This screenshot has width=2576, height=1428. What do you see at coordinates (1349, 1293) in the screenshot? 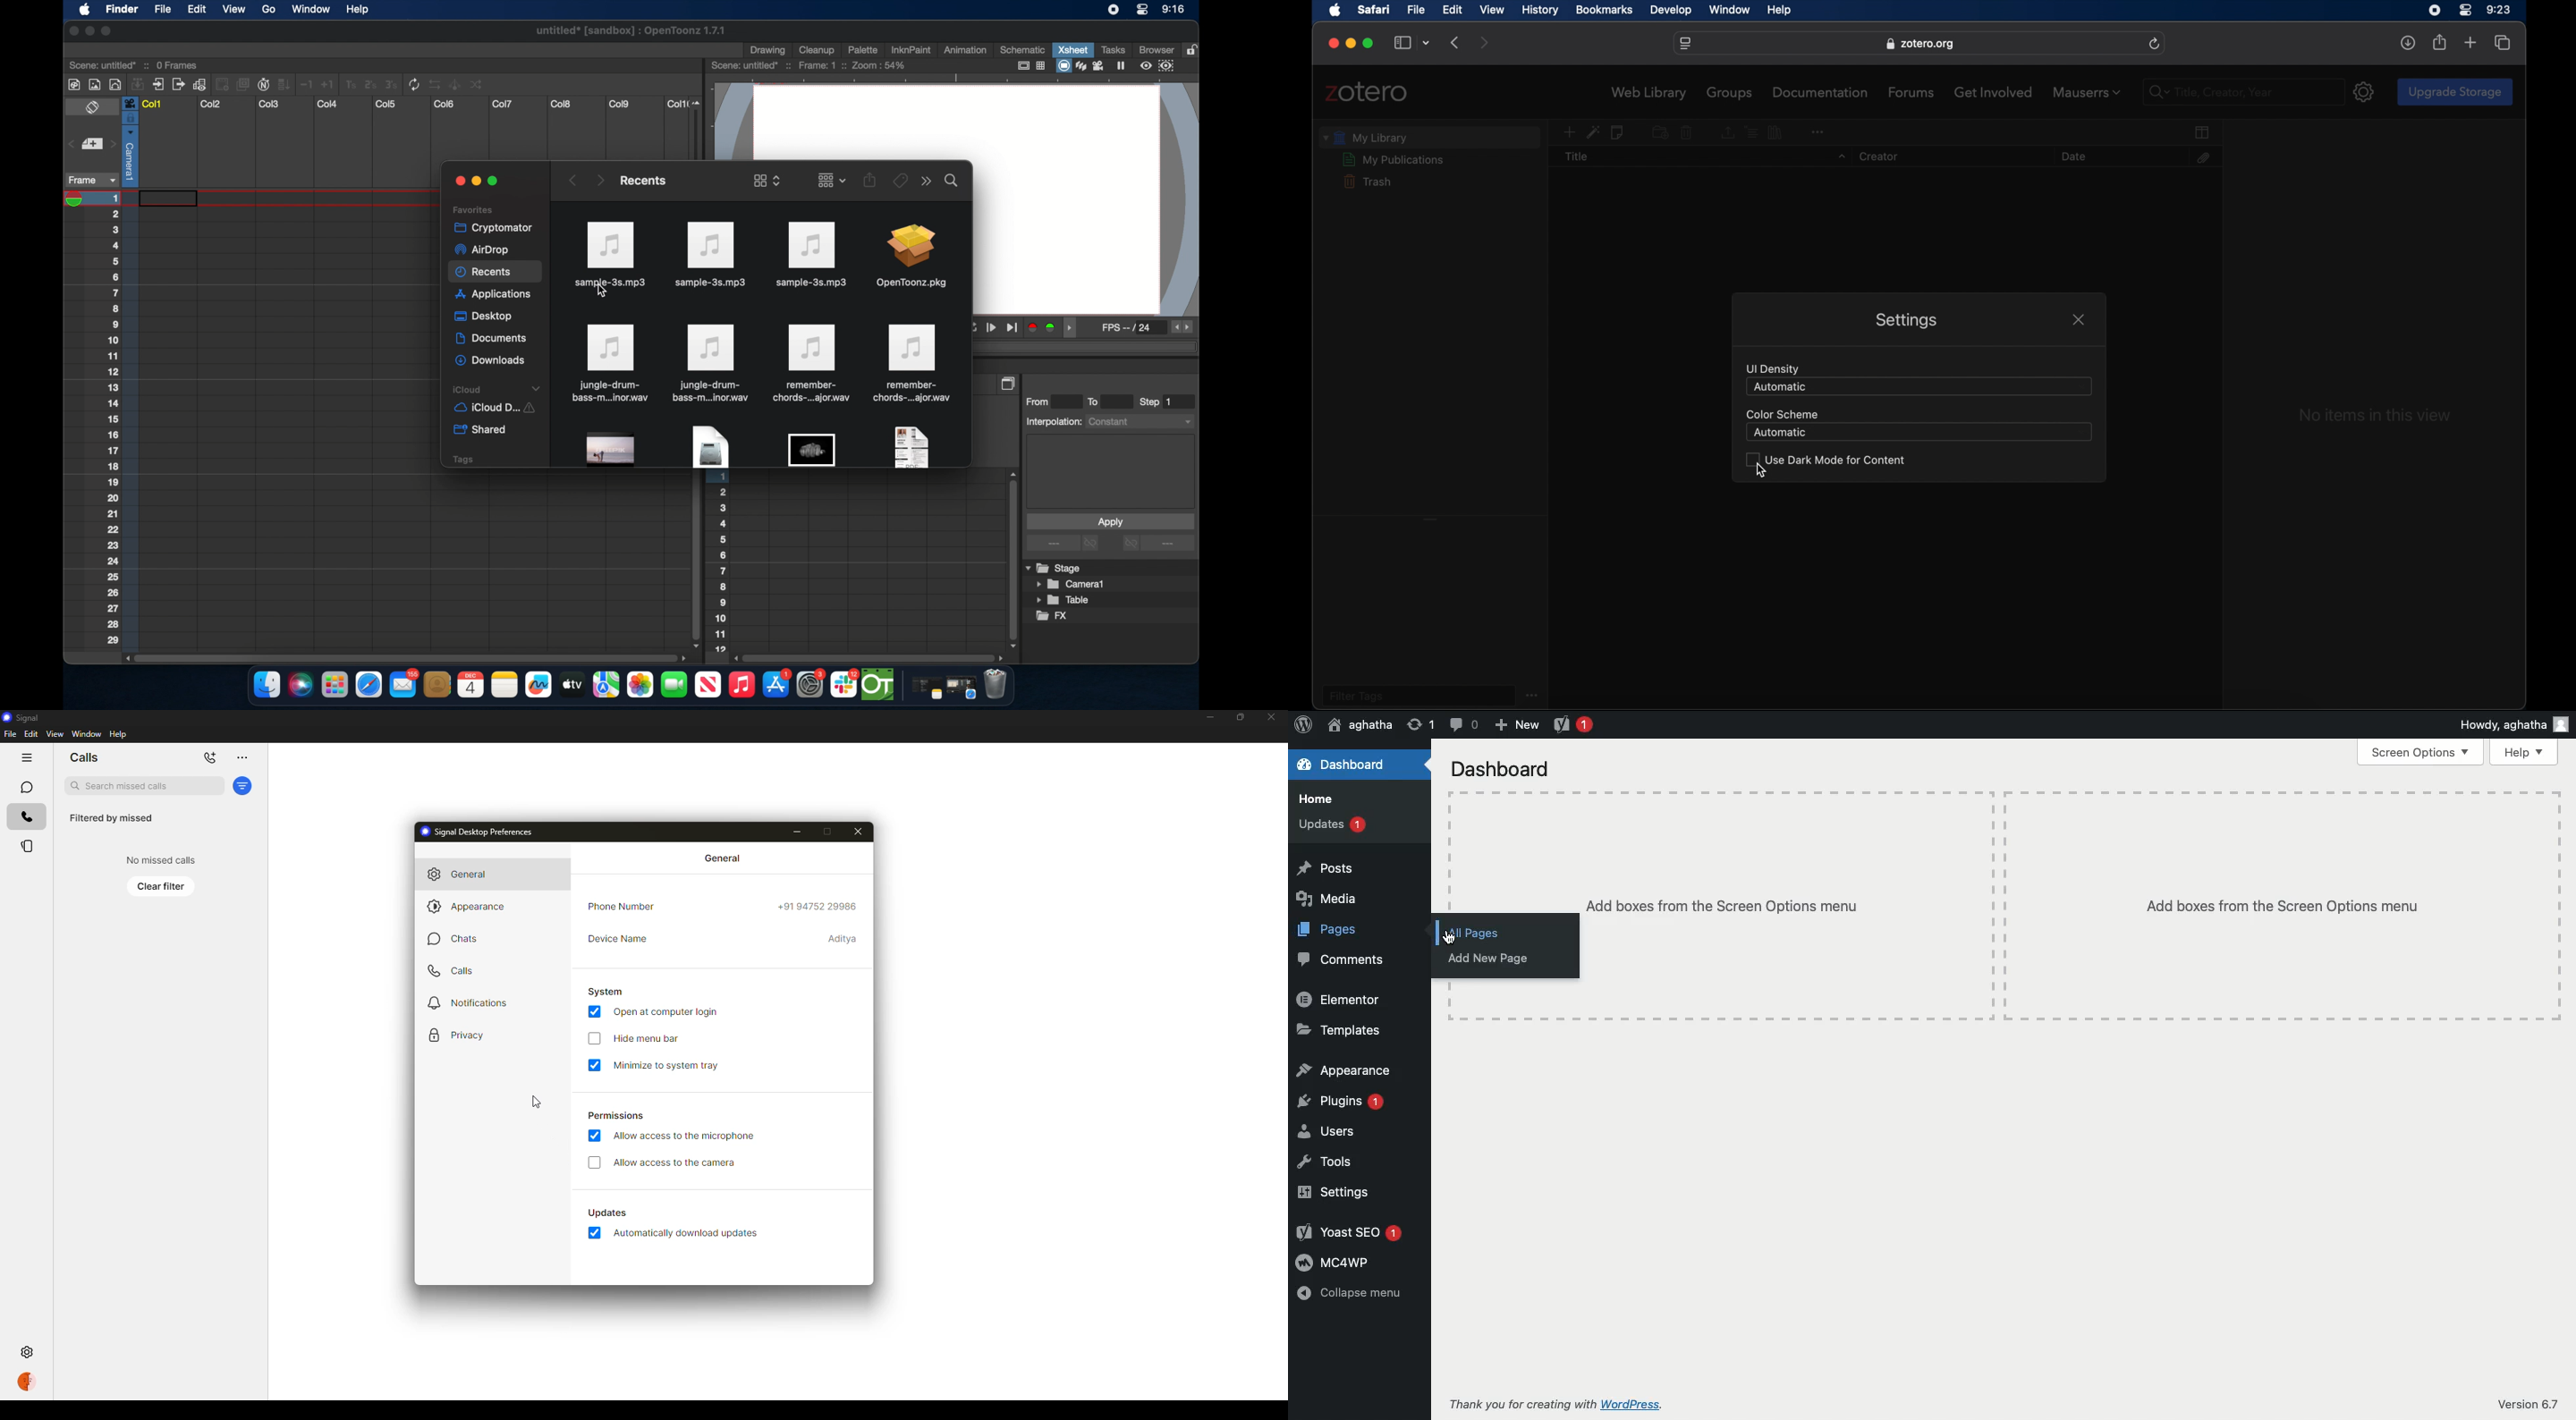
I see `Collapse menu` at bounding box center [1349, 1293].